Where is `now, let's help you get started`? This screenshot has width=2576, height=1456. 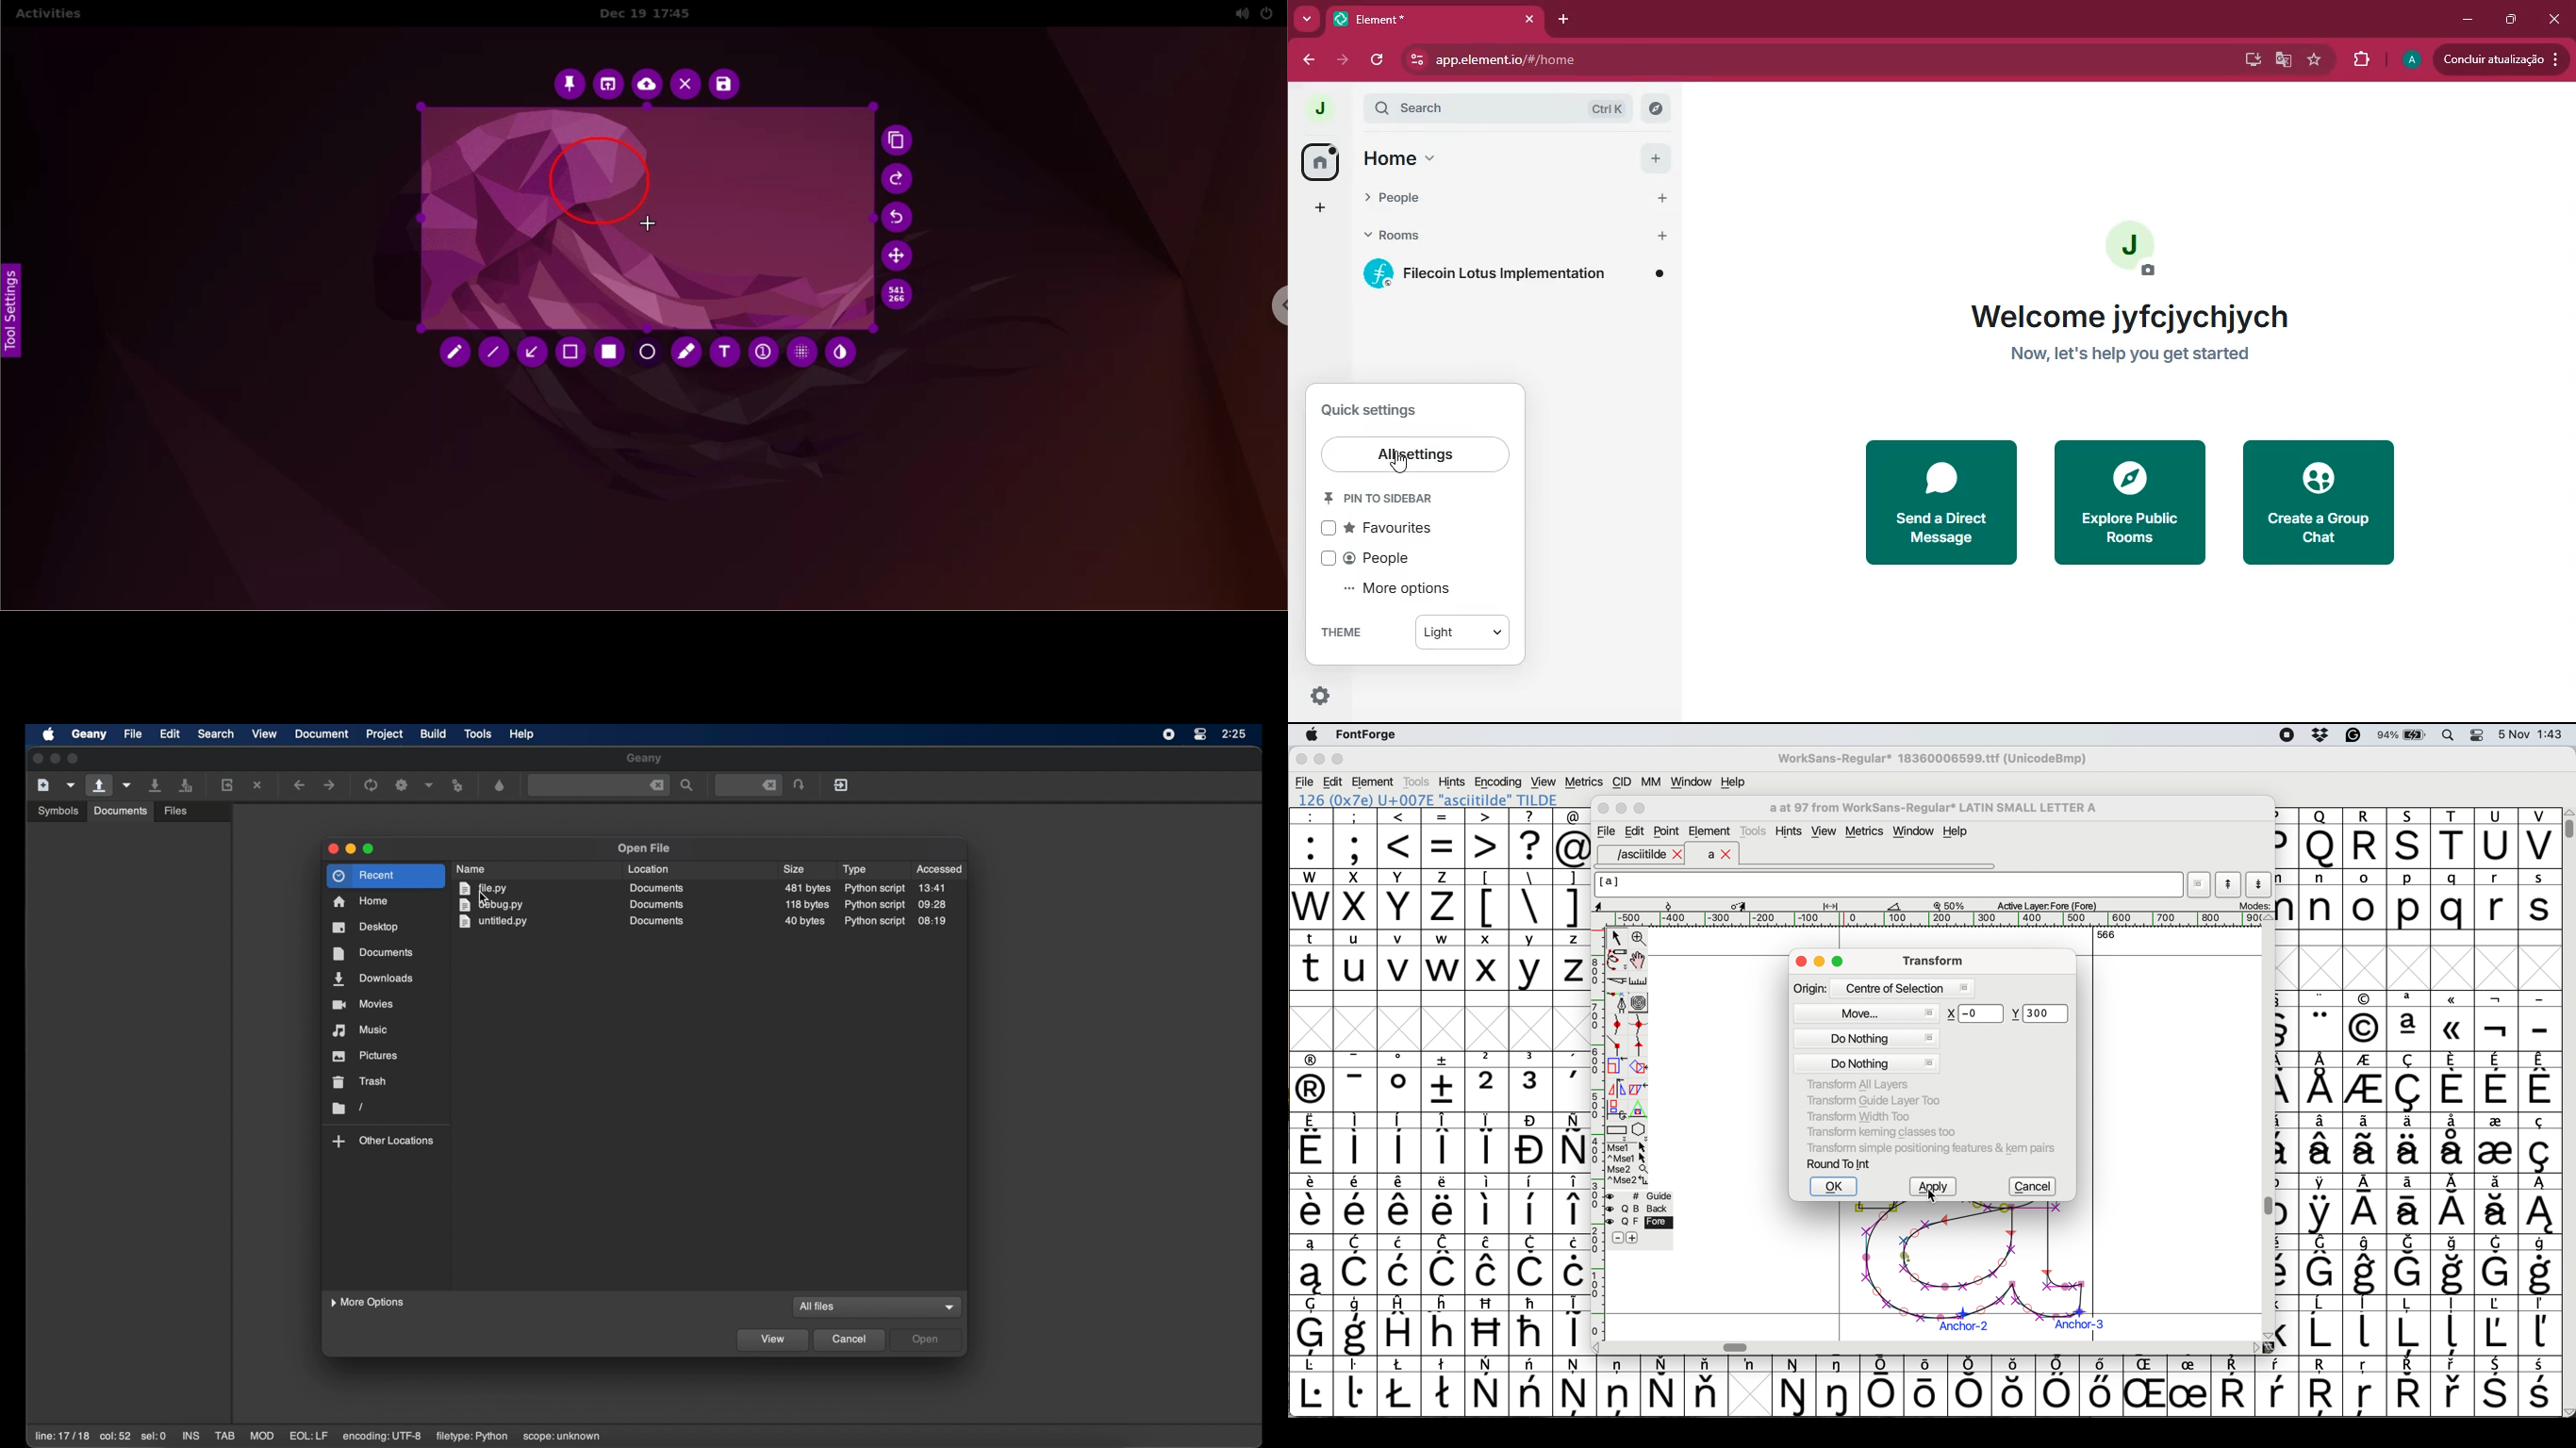
now, let's help you get started is located at coordinates (2138, 354).